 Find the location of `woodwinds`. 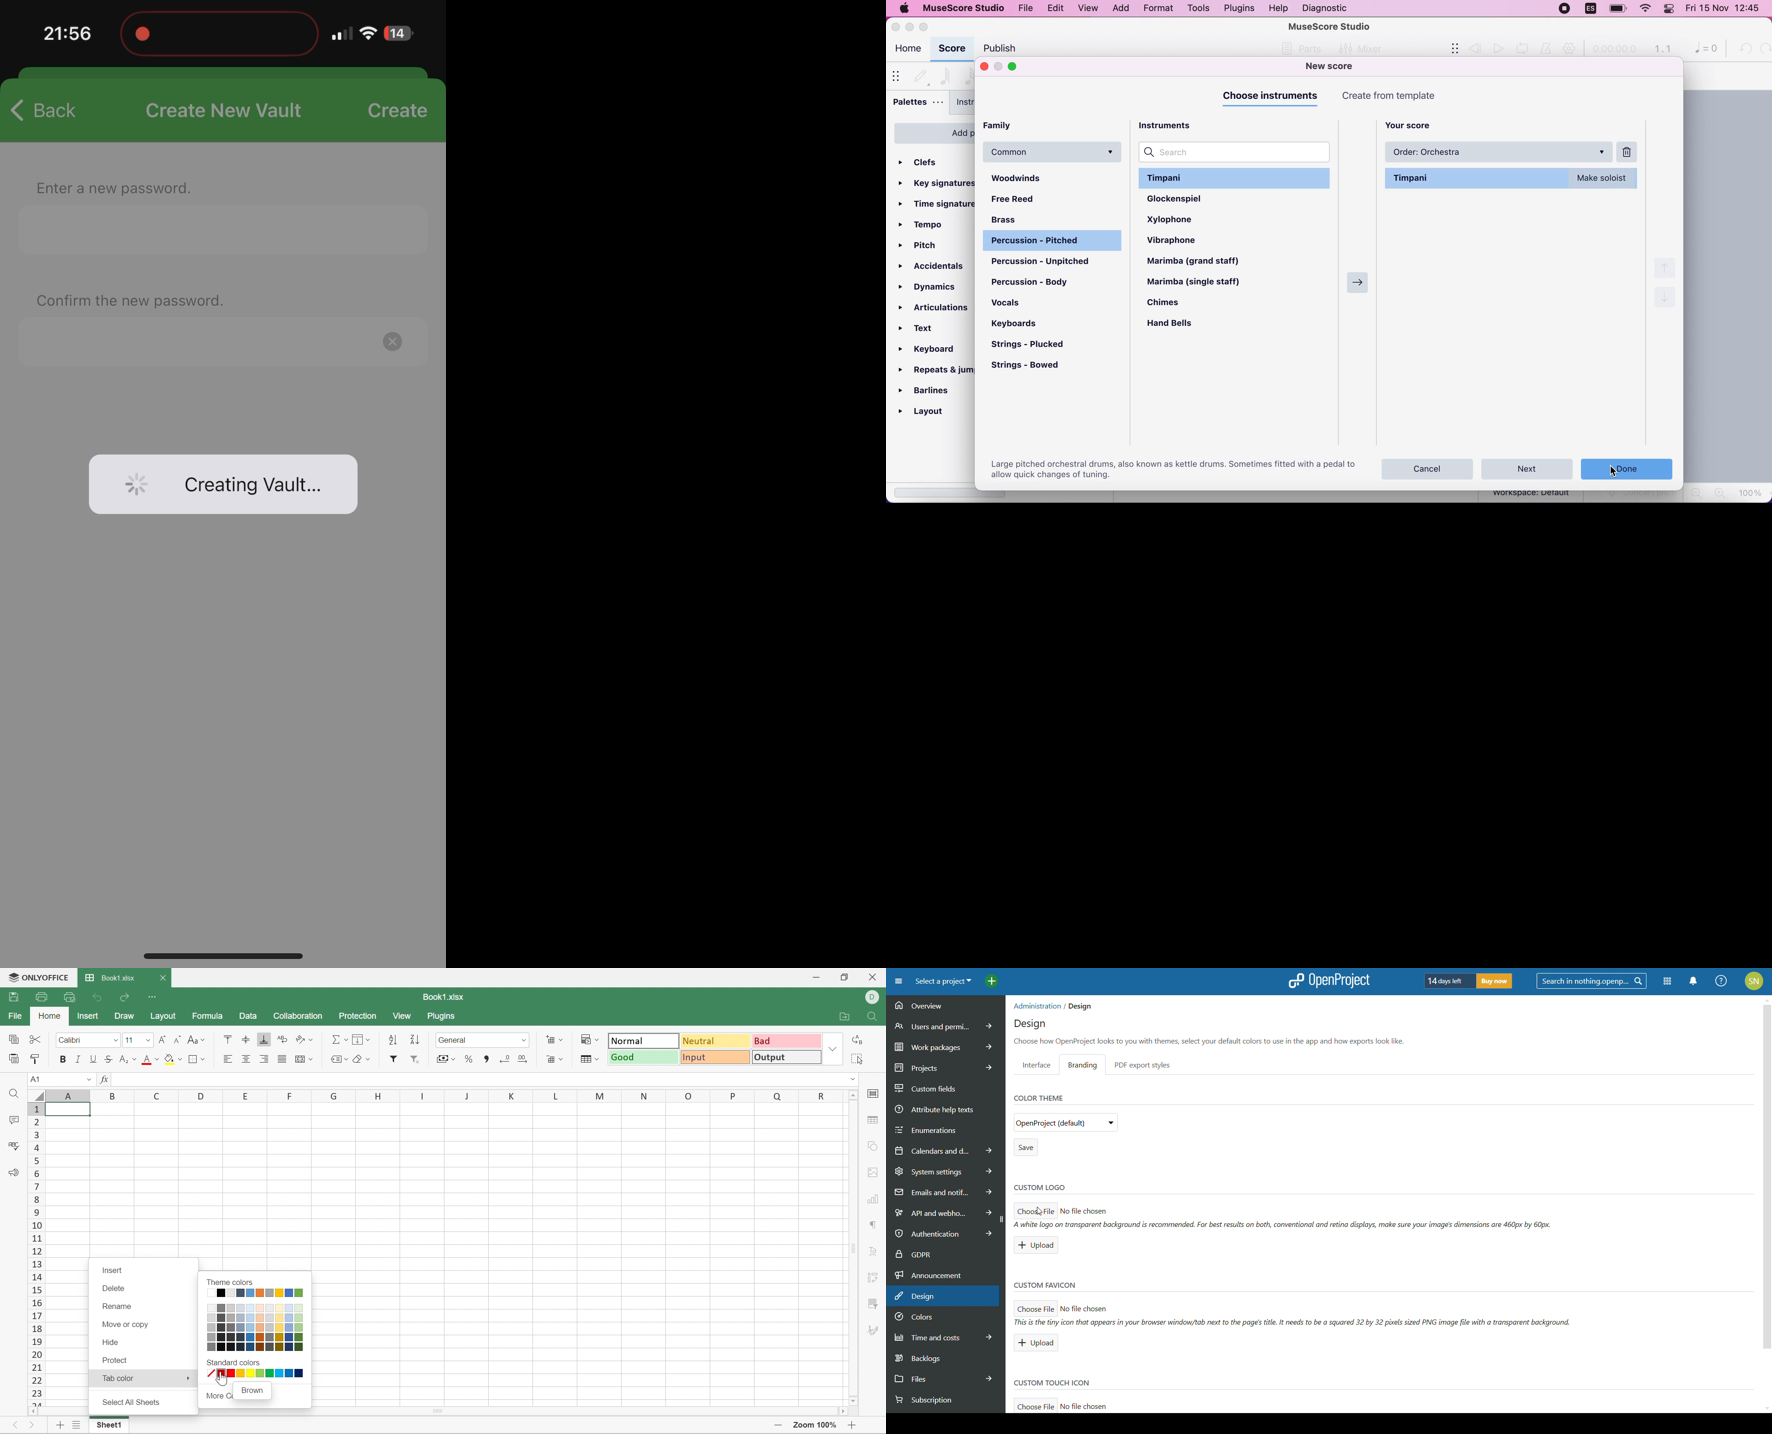

woodwinds is located at coordinates (1054, 179).